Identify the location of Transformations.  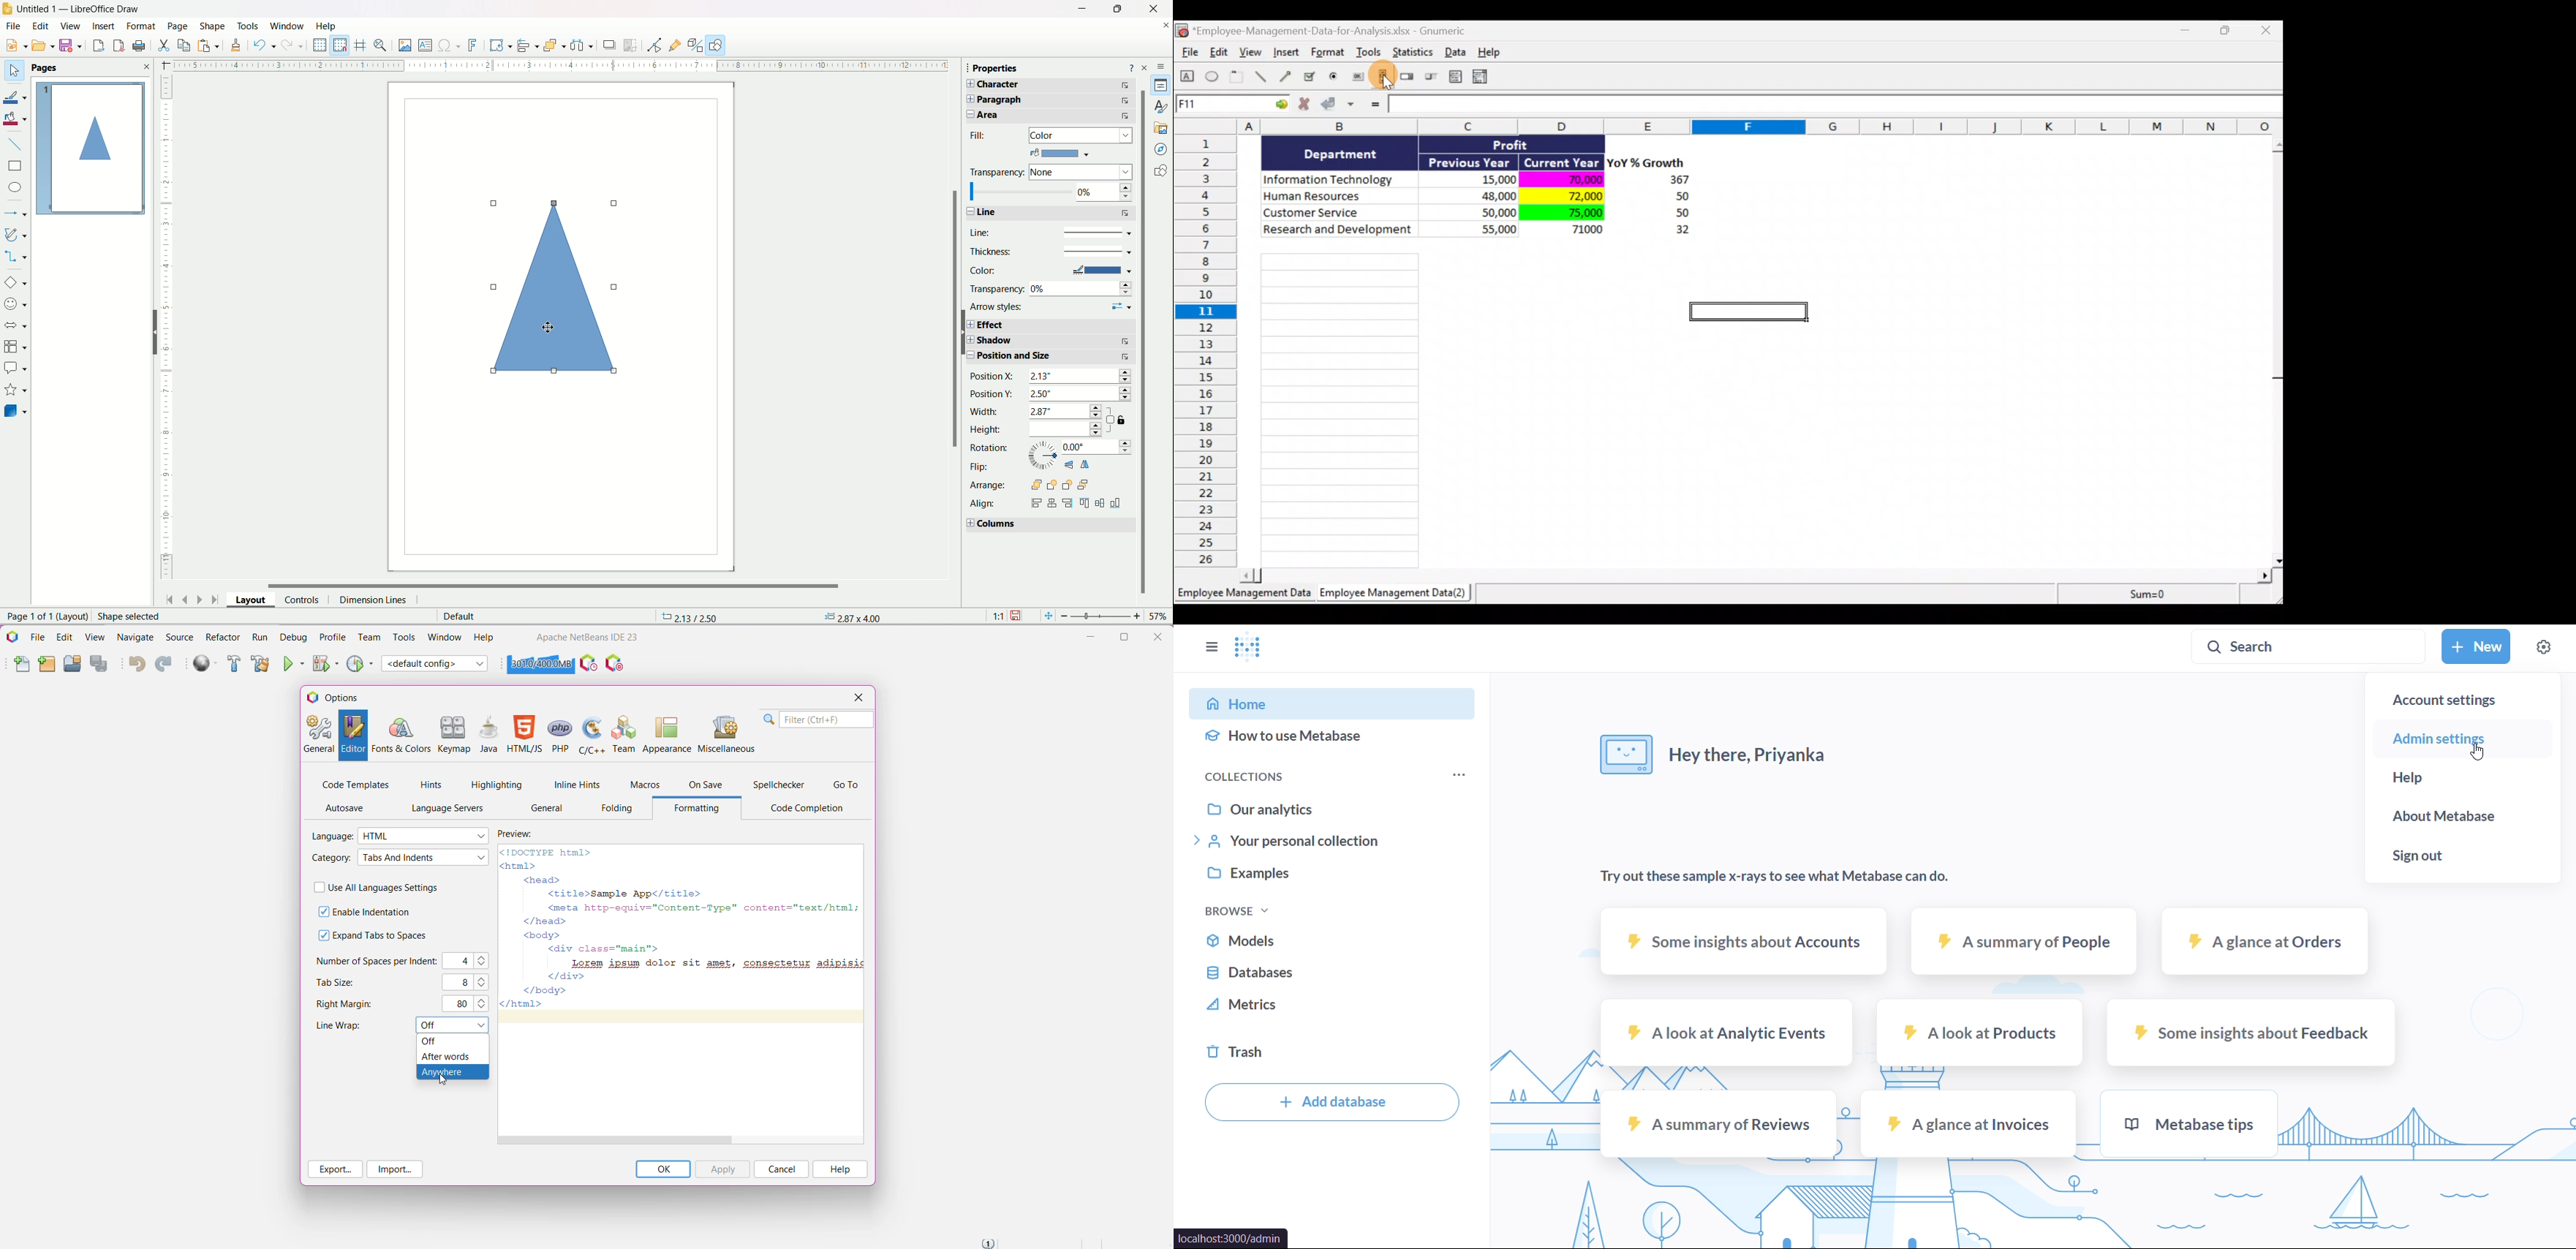
(501, 45).